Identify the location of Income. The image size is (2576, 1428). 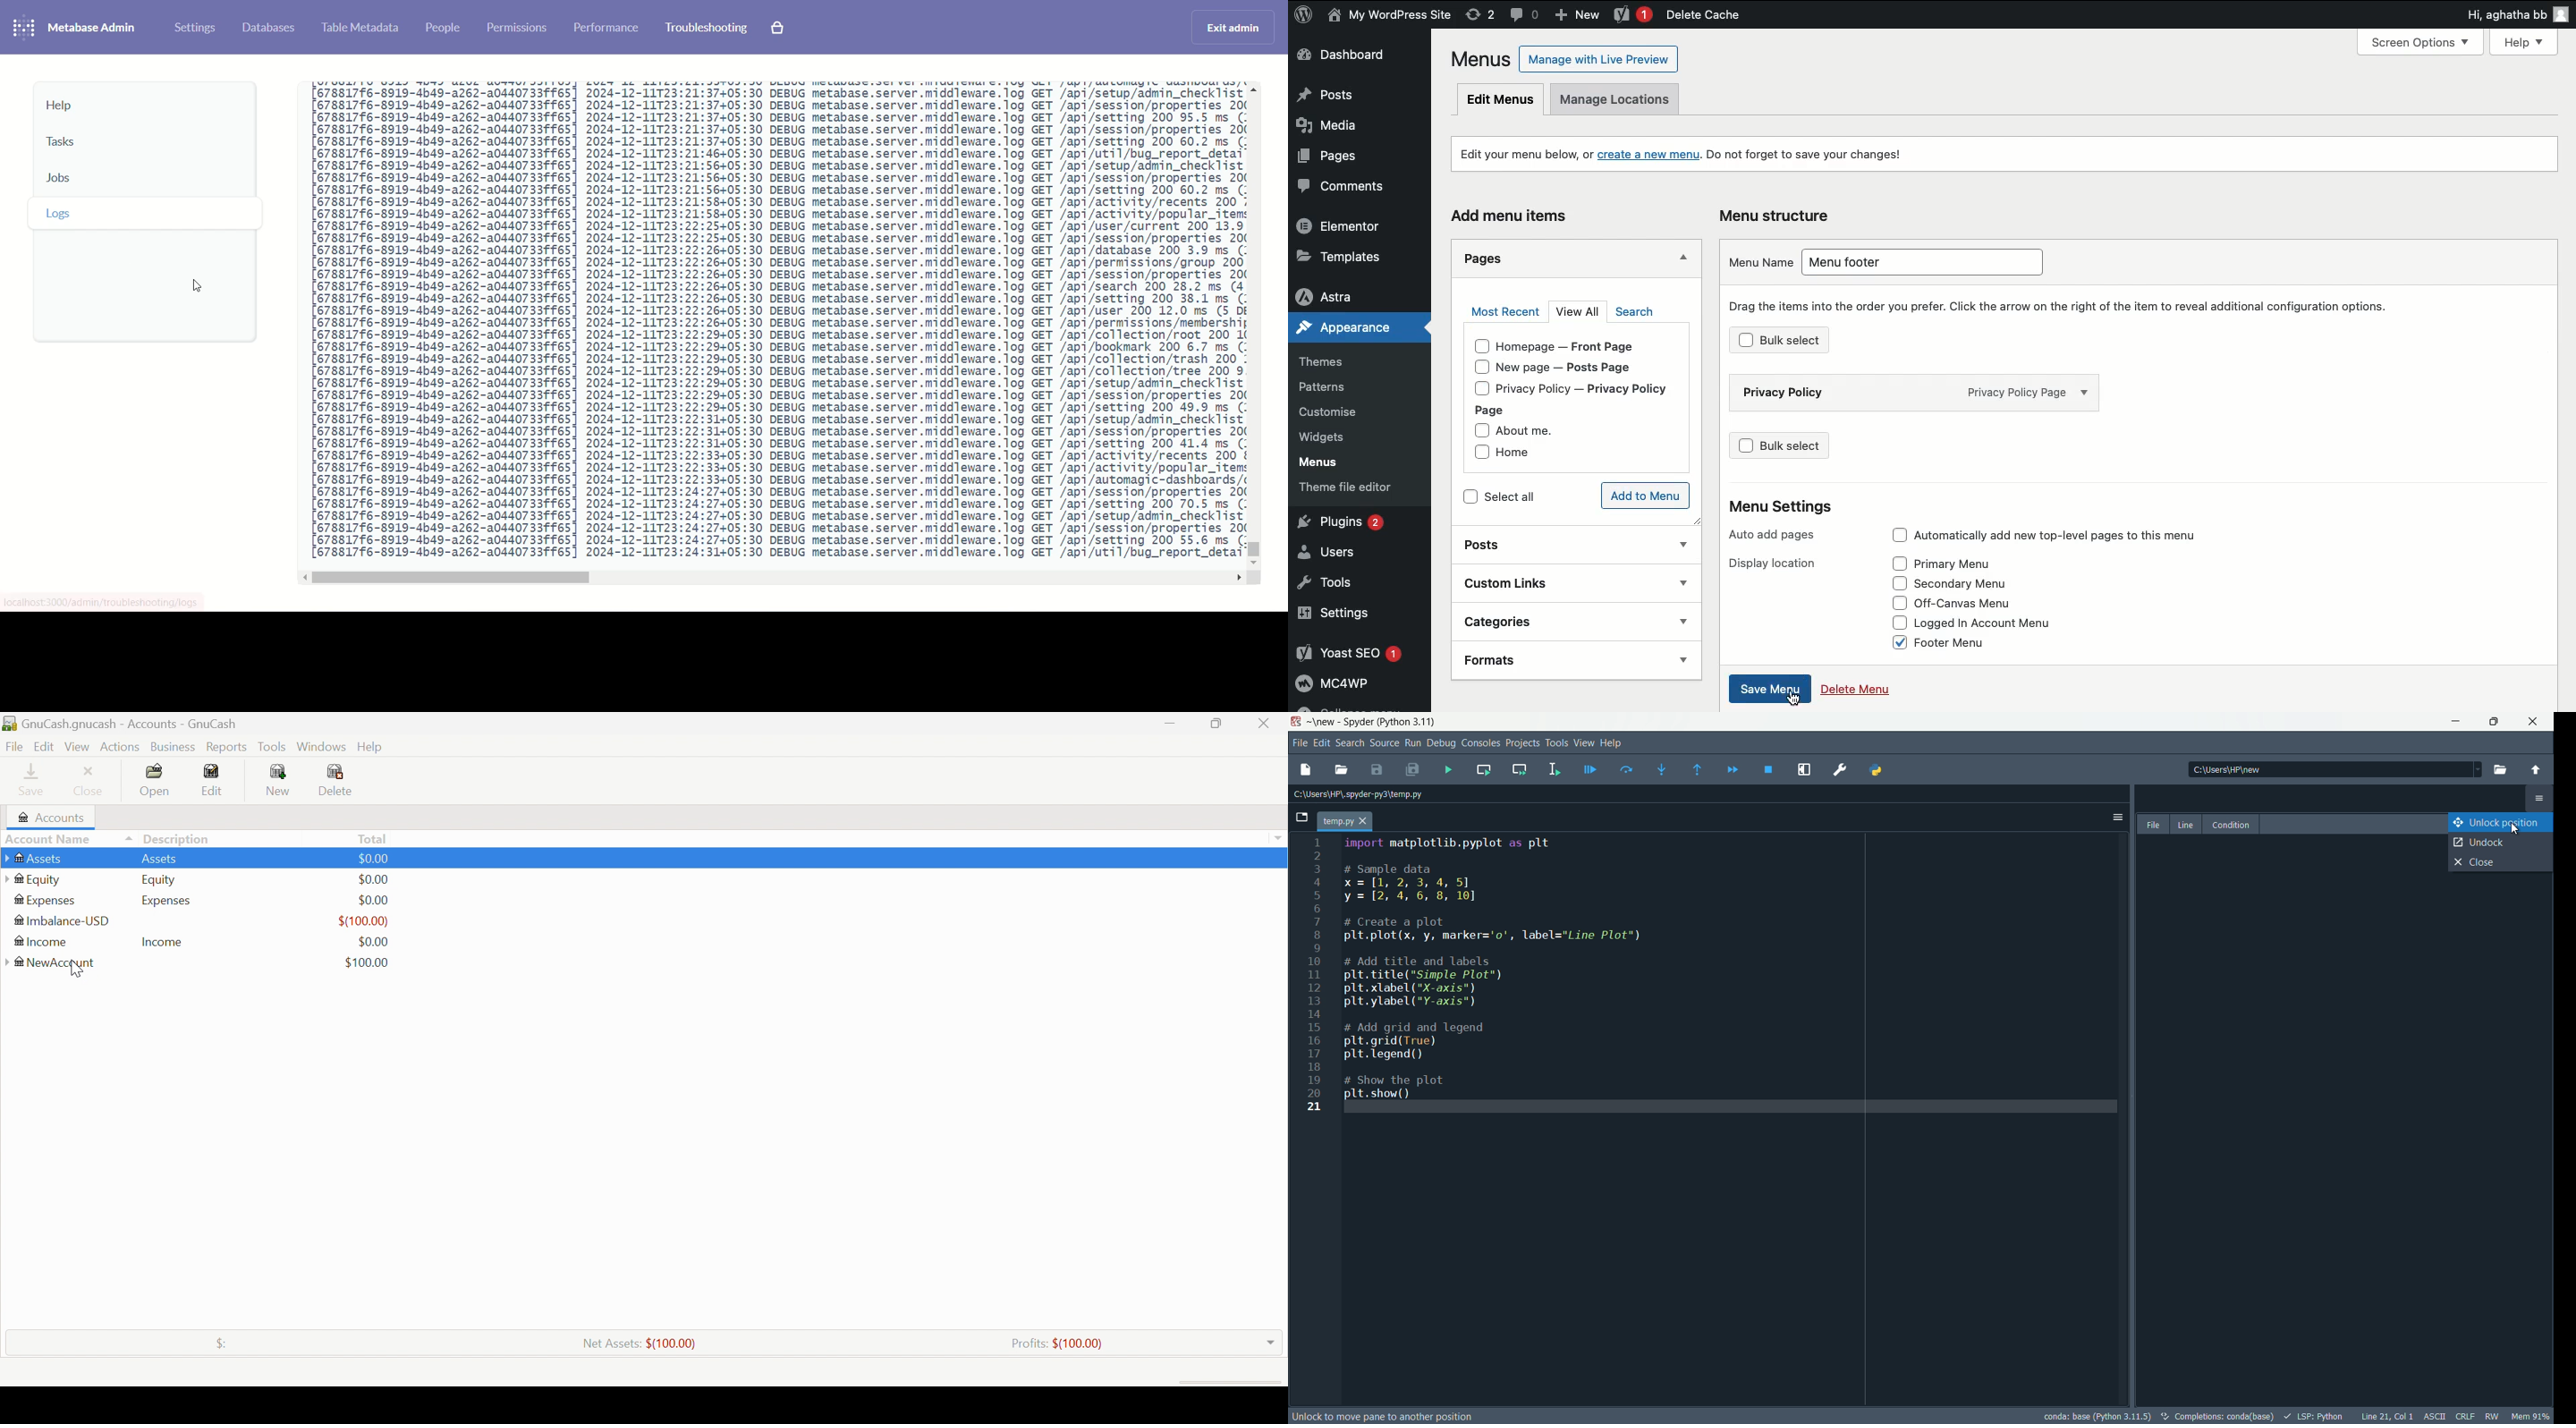
(42, 941).